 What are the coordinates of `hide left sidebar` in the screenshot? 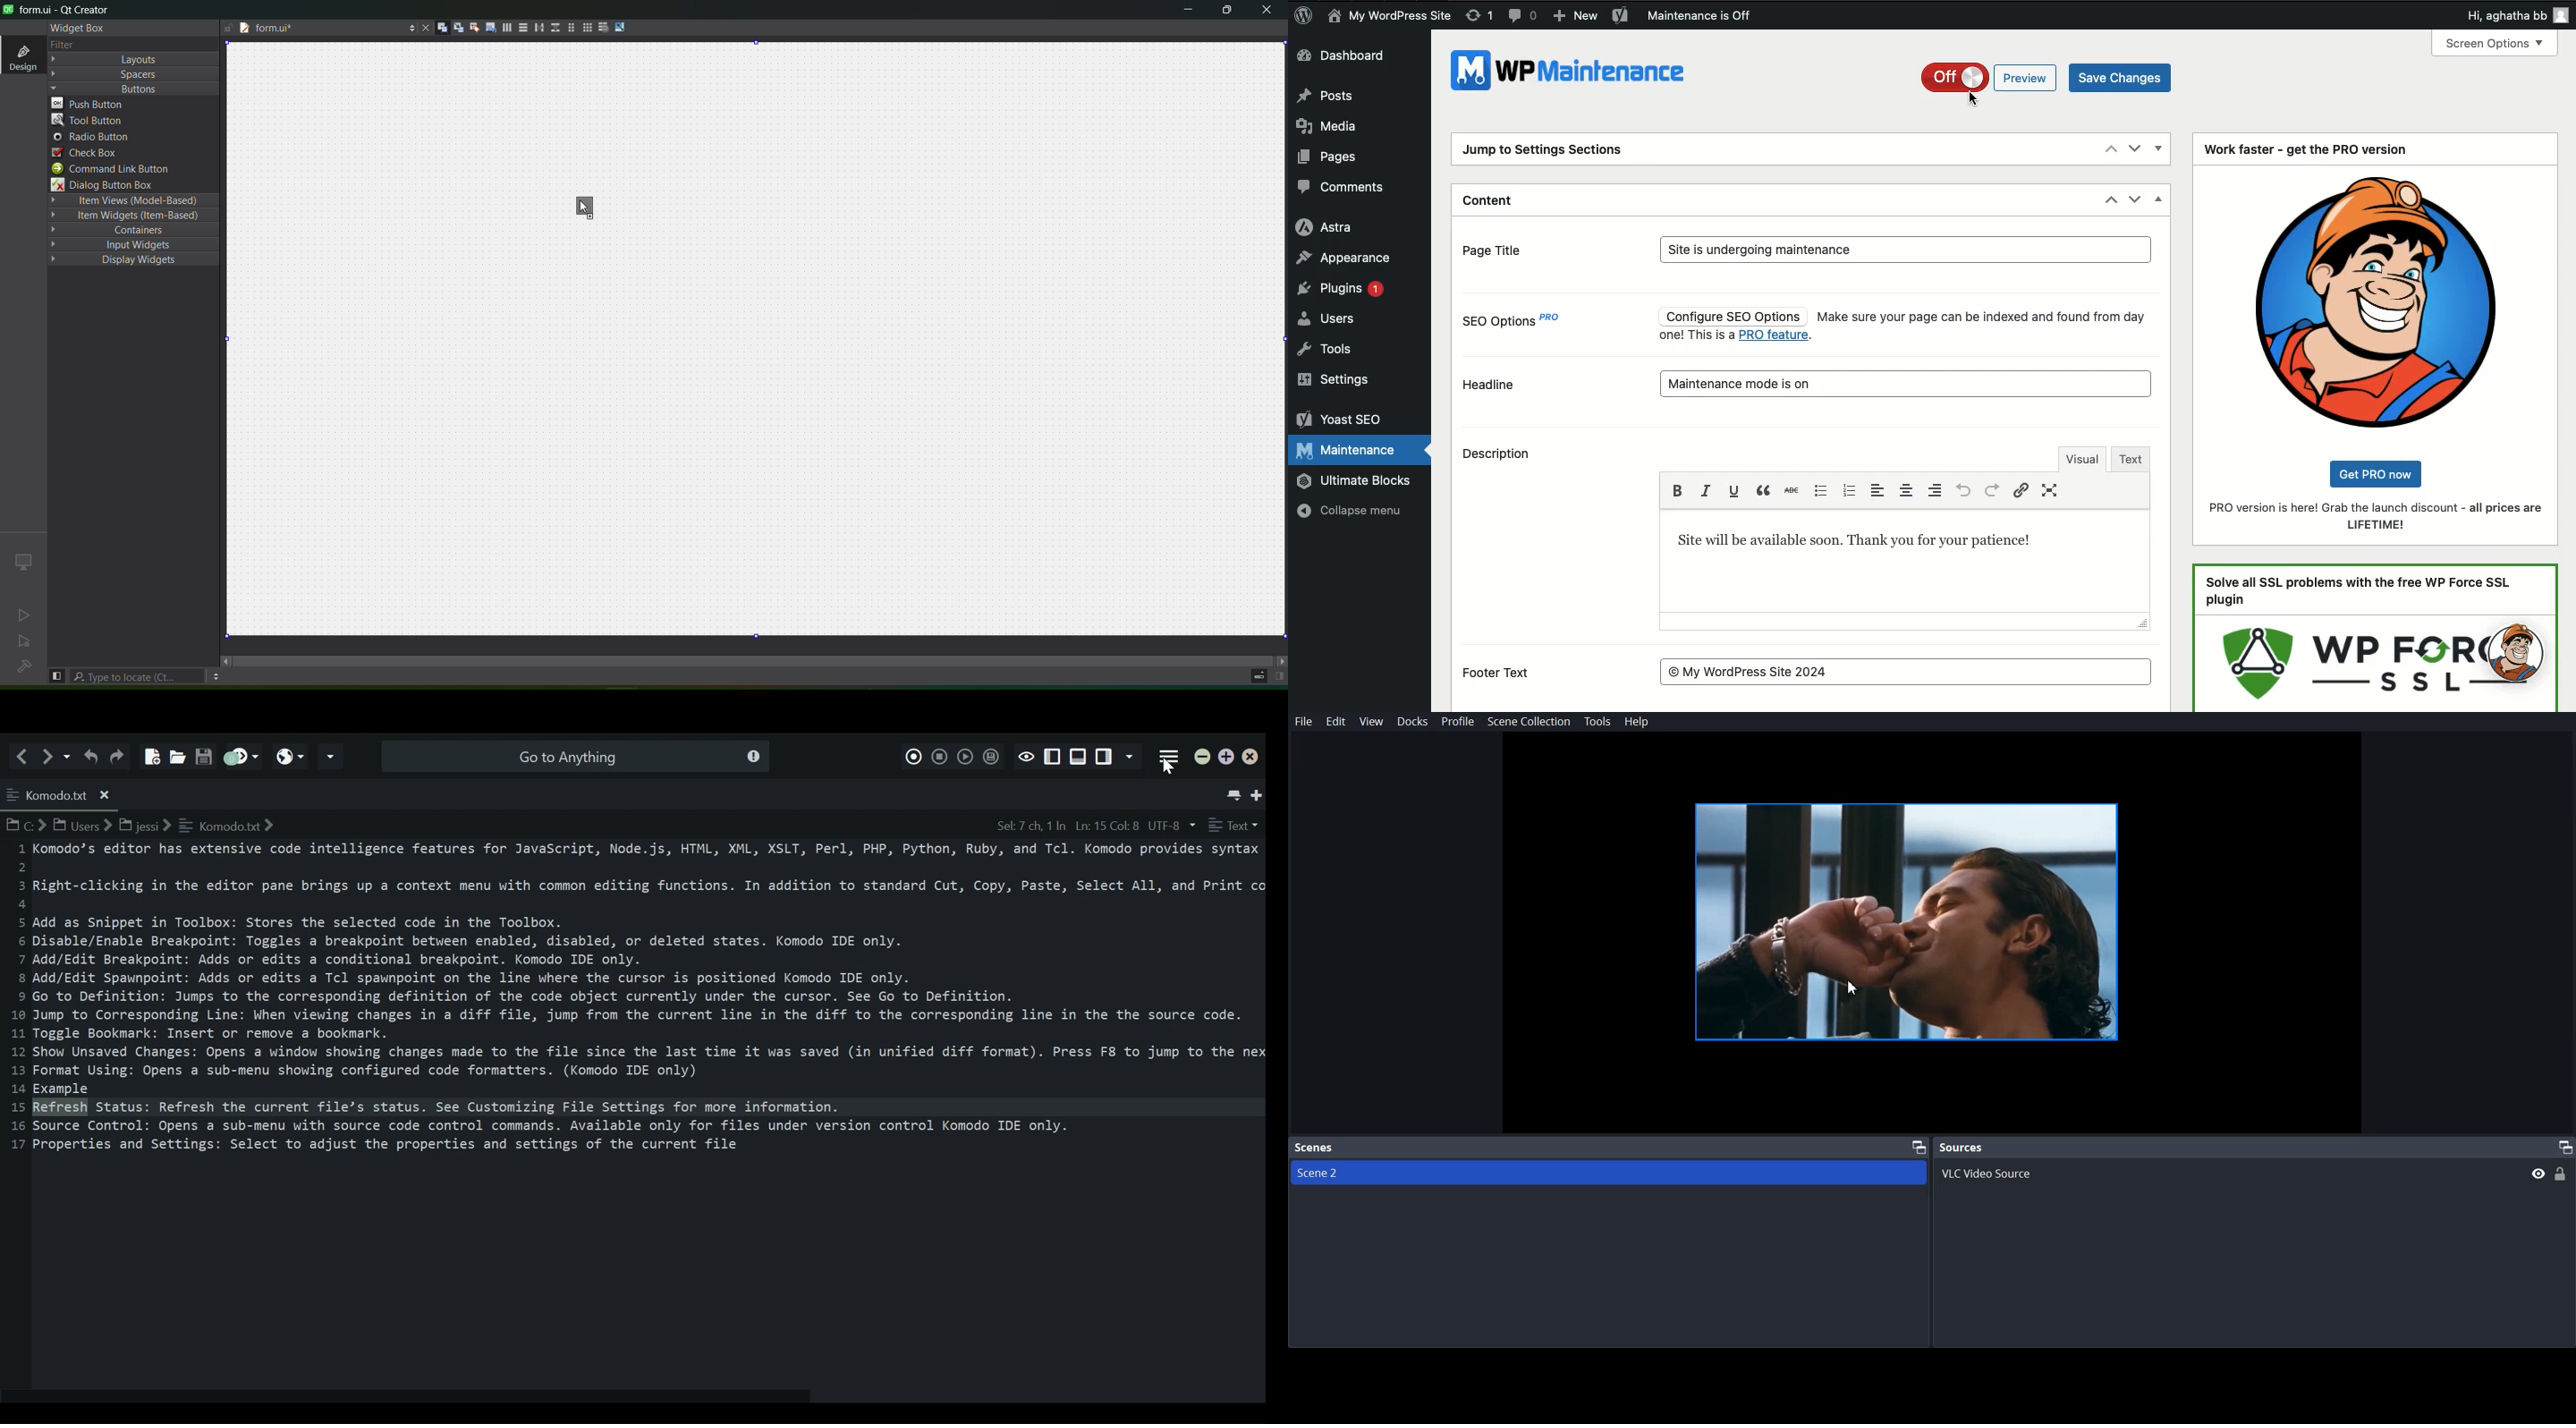 It's located at (57, 675).